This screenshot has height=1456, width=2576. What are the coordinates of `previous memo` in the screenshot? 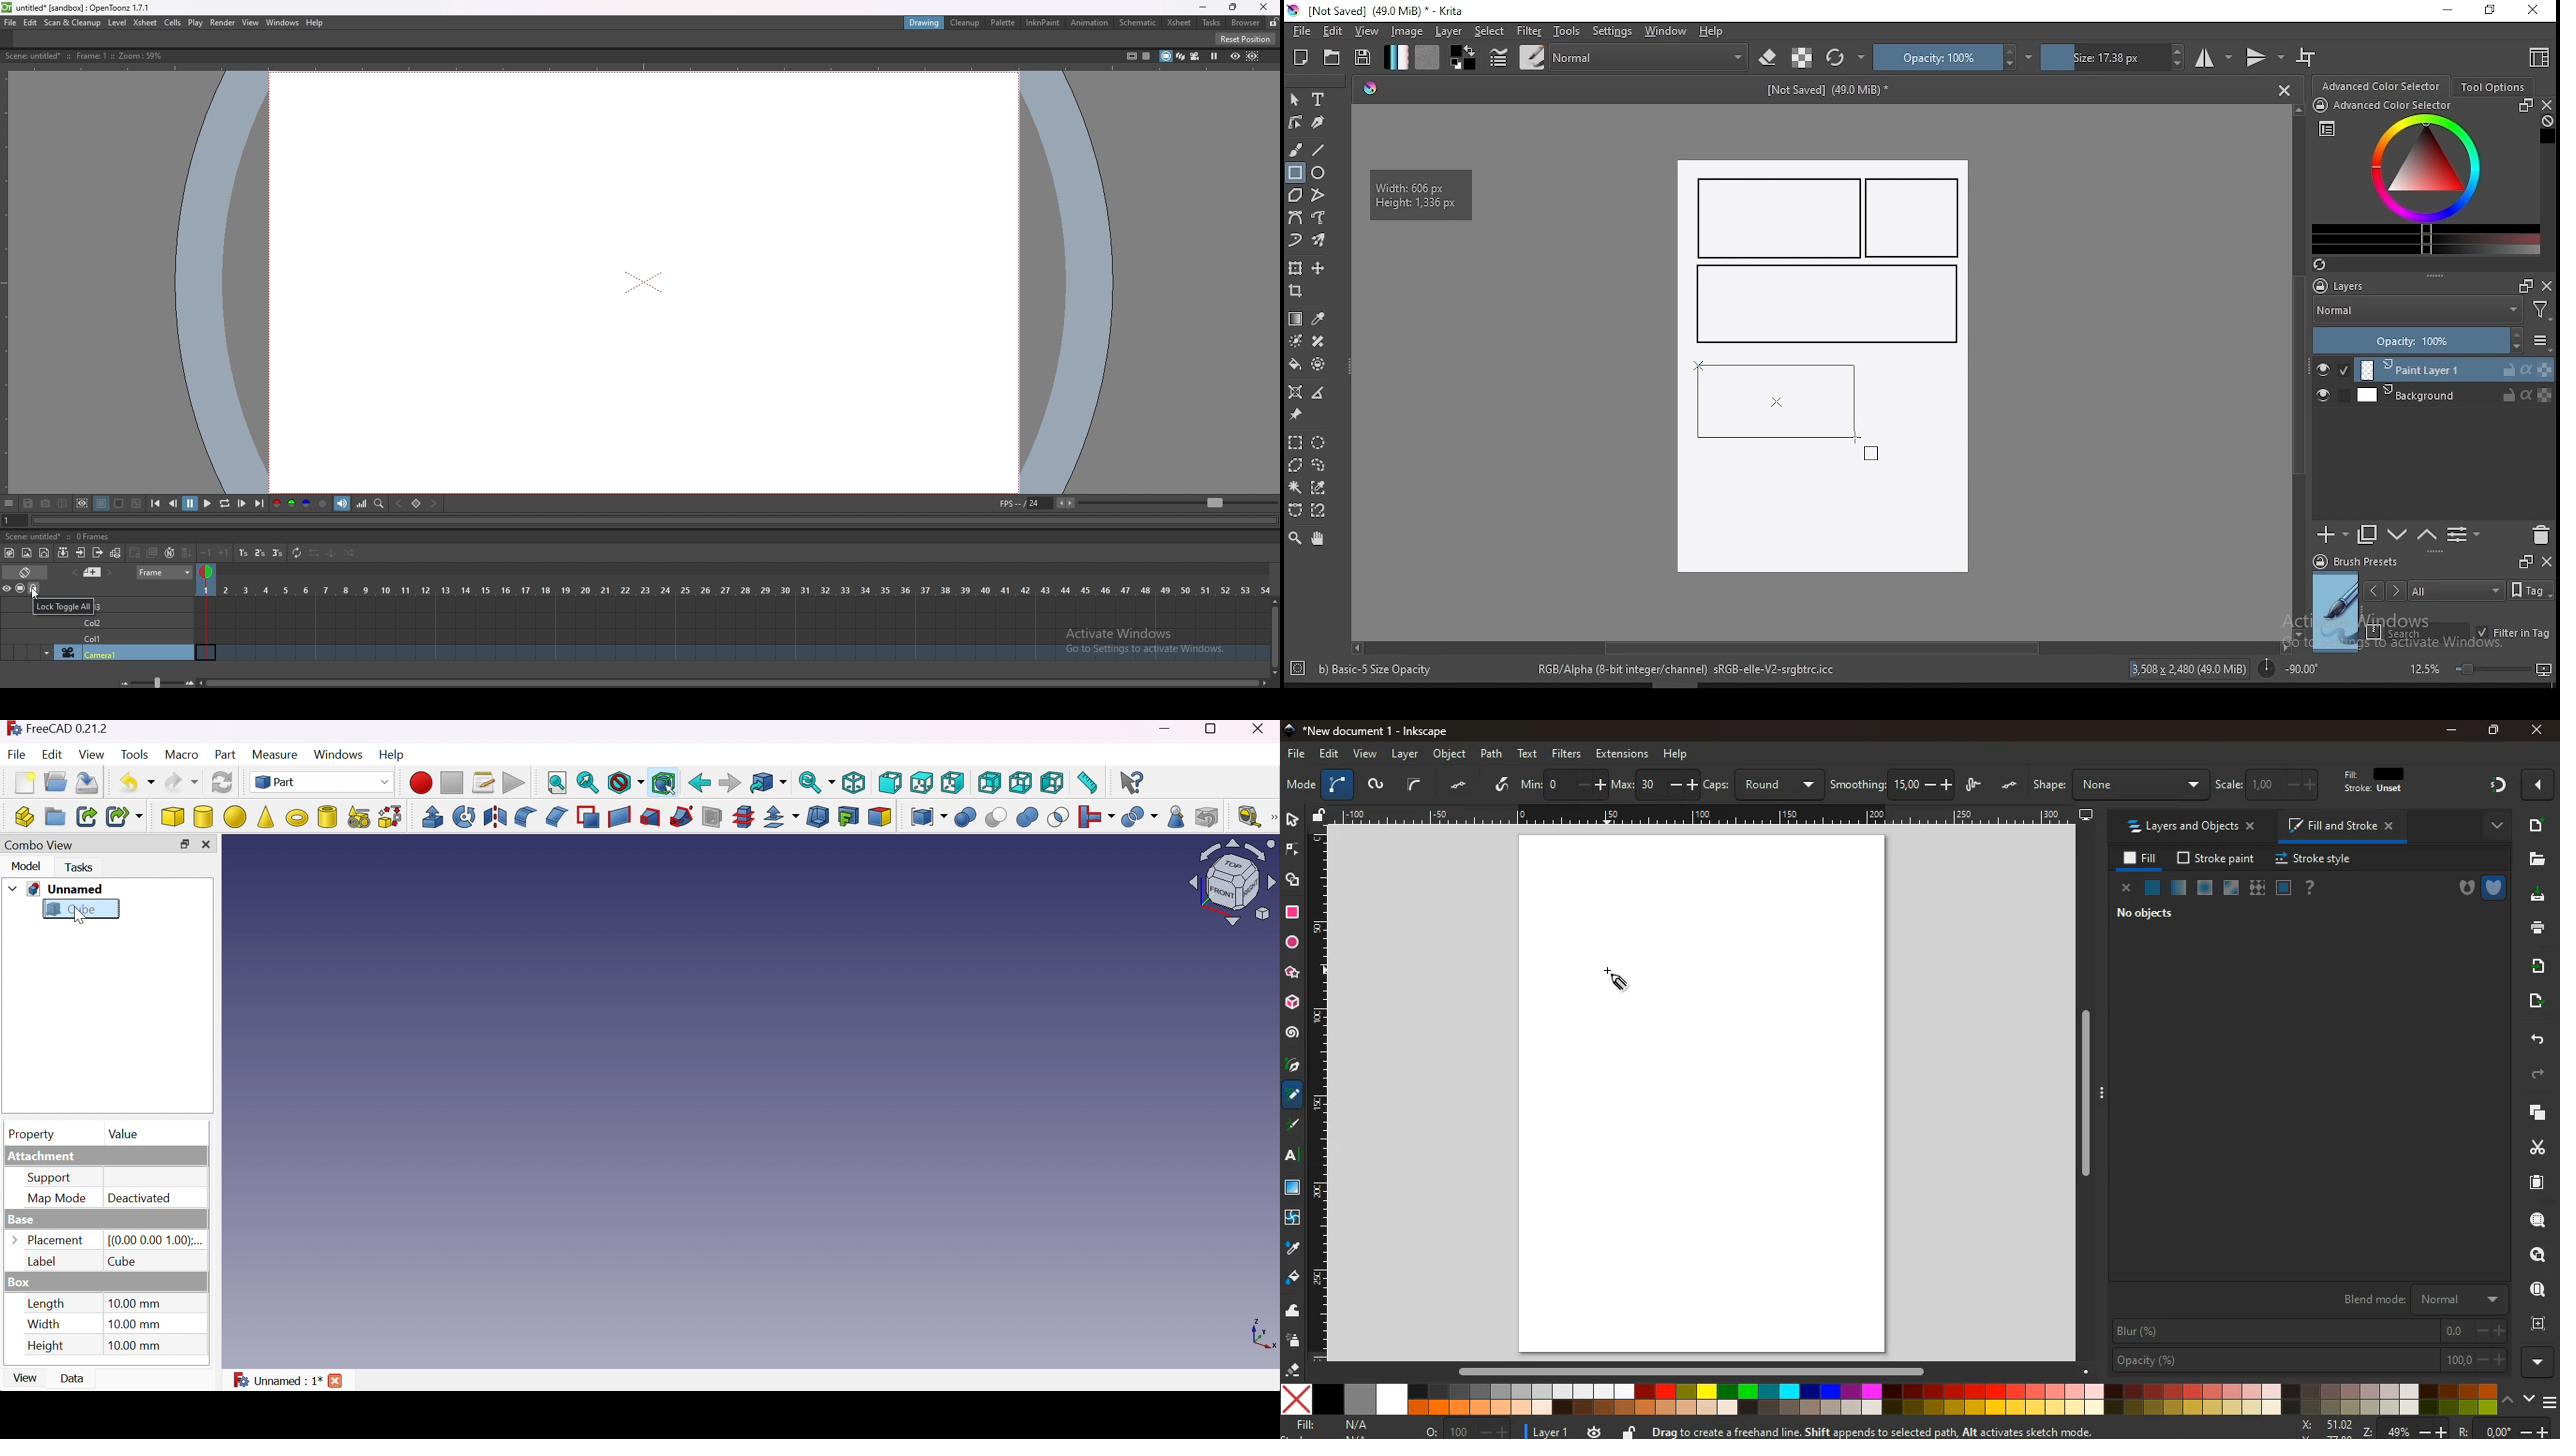 It's located at (75, 572).